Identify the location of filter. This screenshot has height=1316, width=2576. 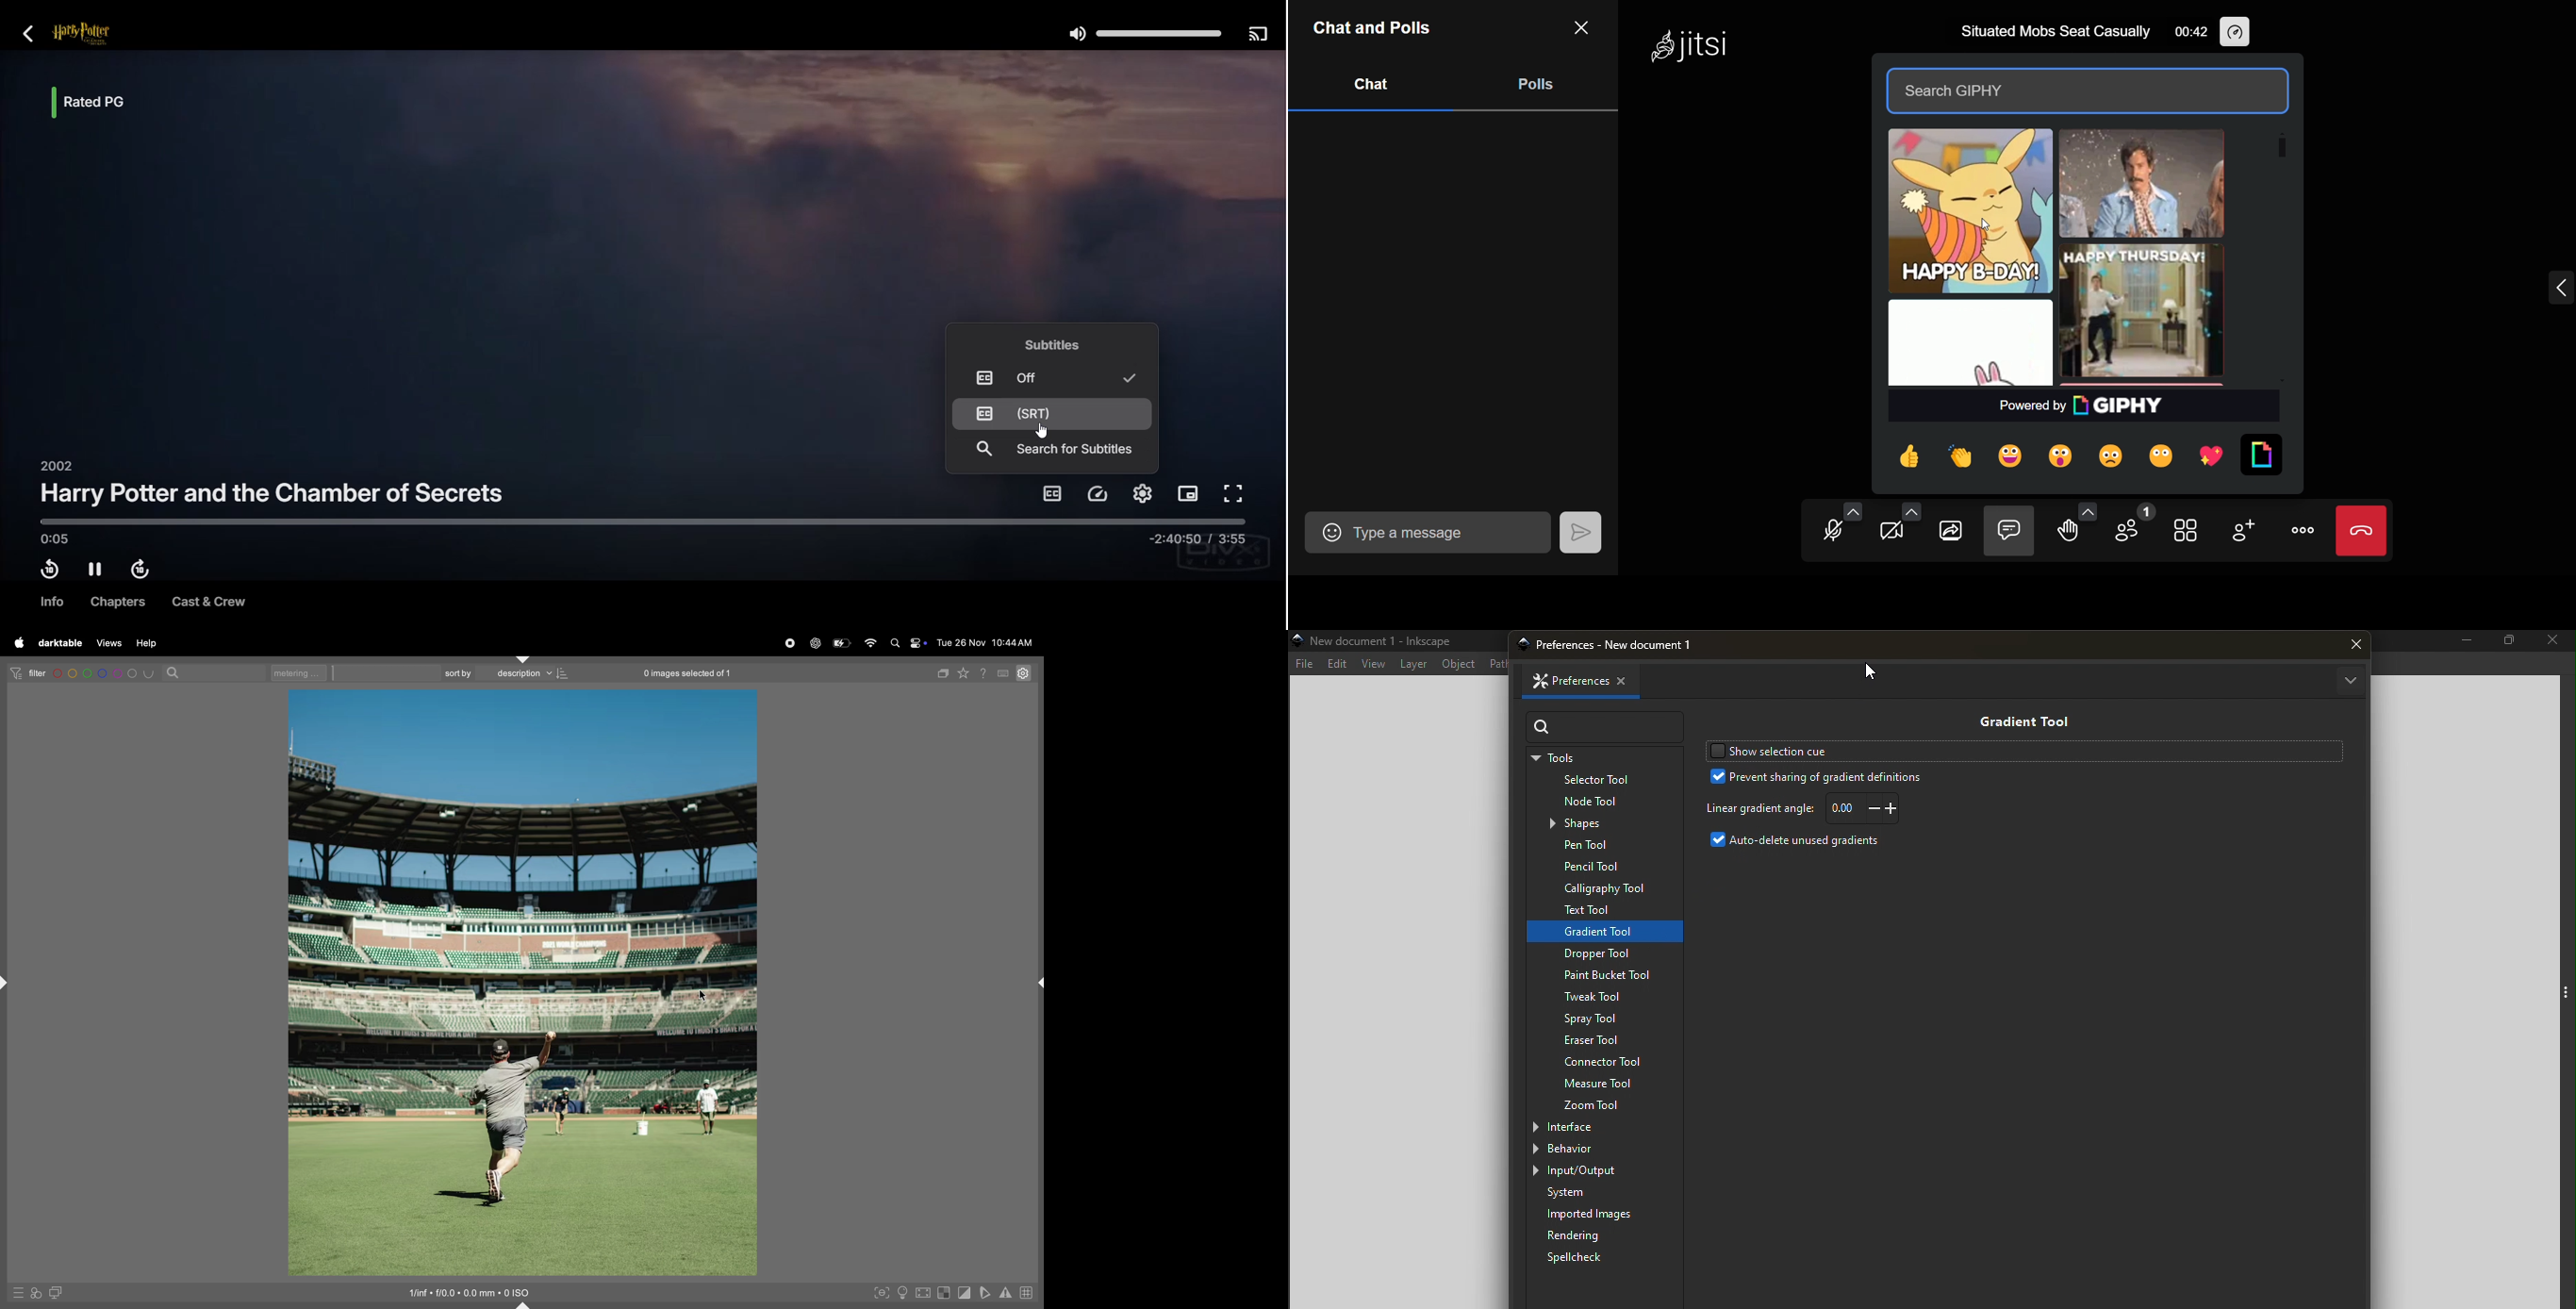
(26, 673).